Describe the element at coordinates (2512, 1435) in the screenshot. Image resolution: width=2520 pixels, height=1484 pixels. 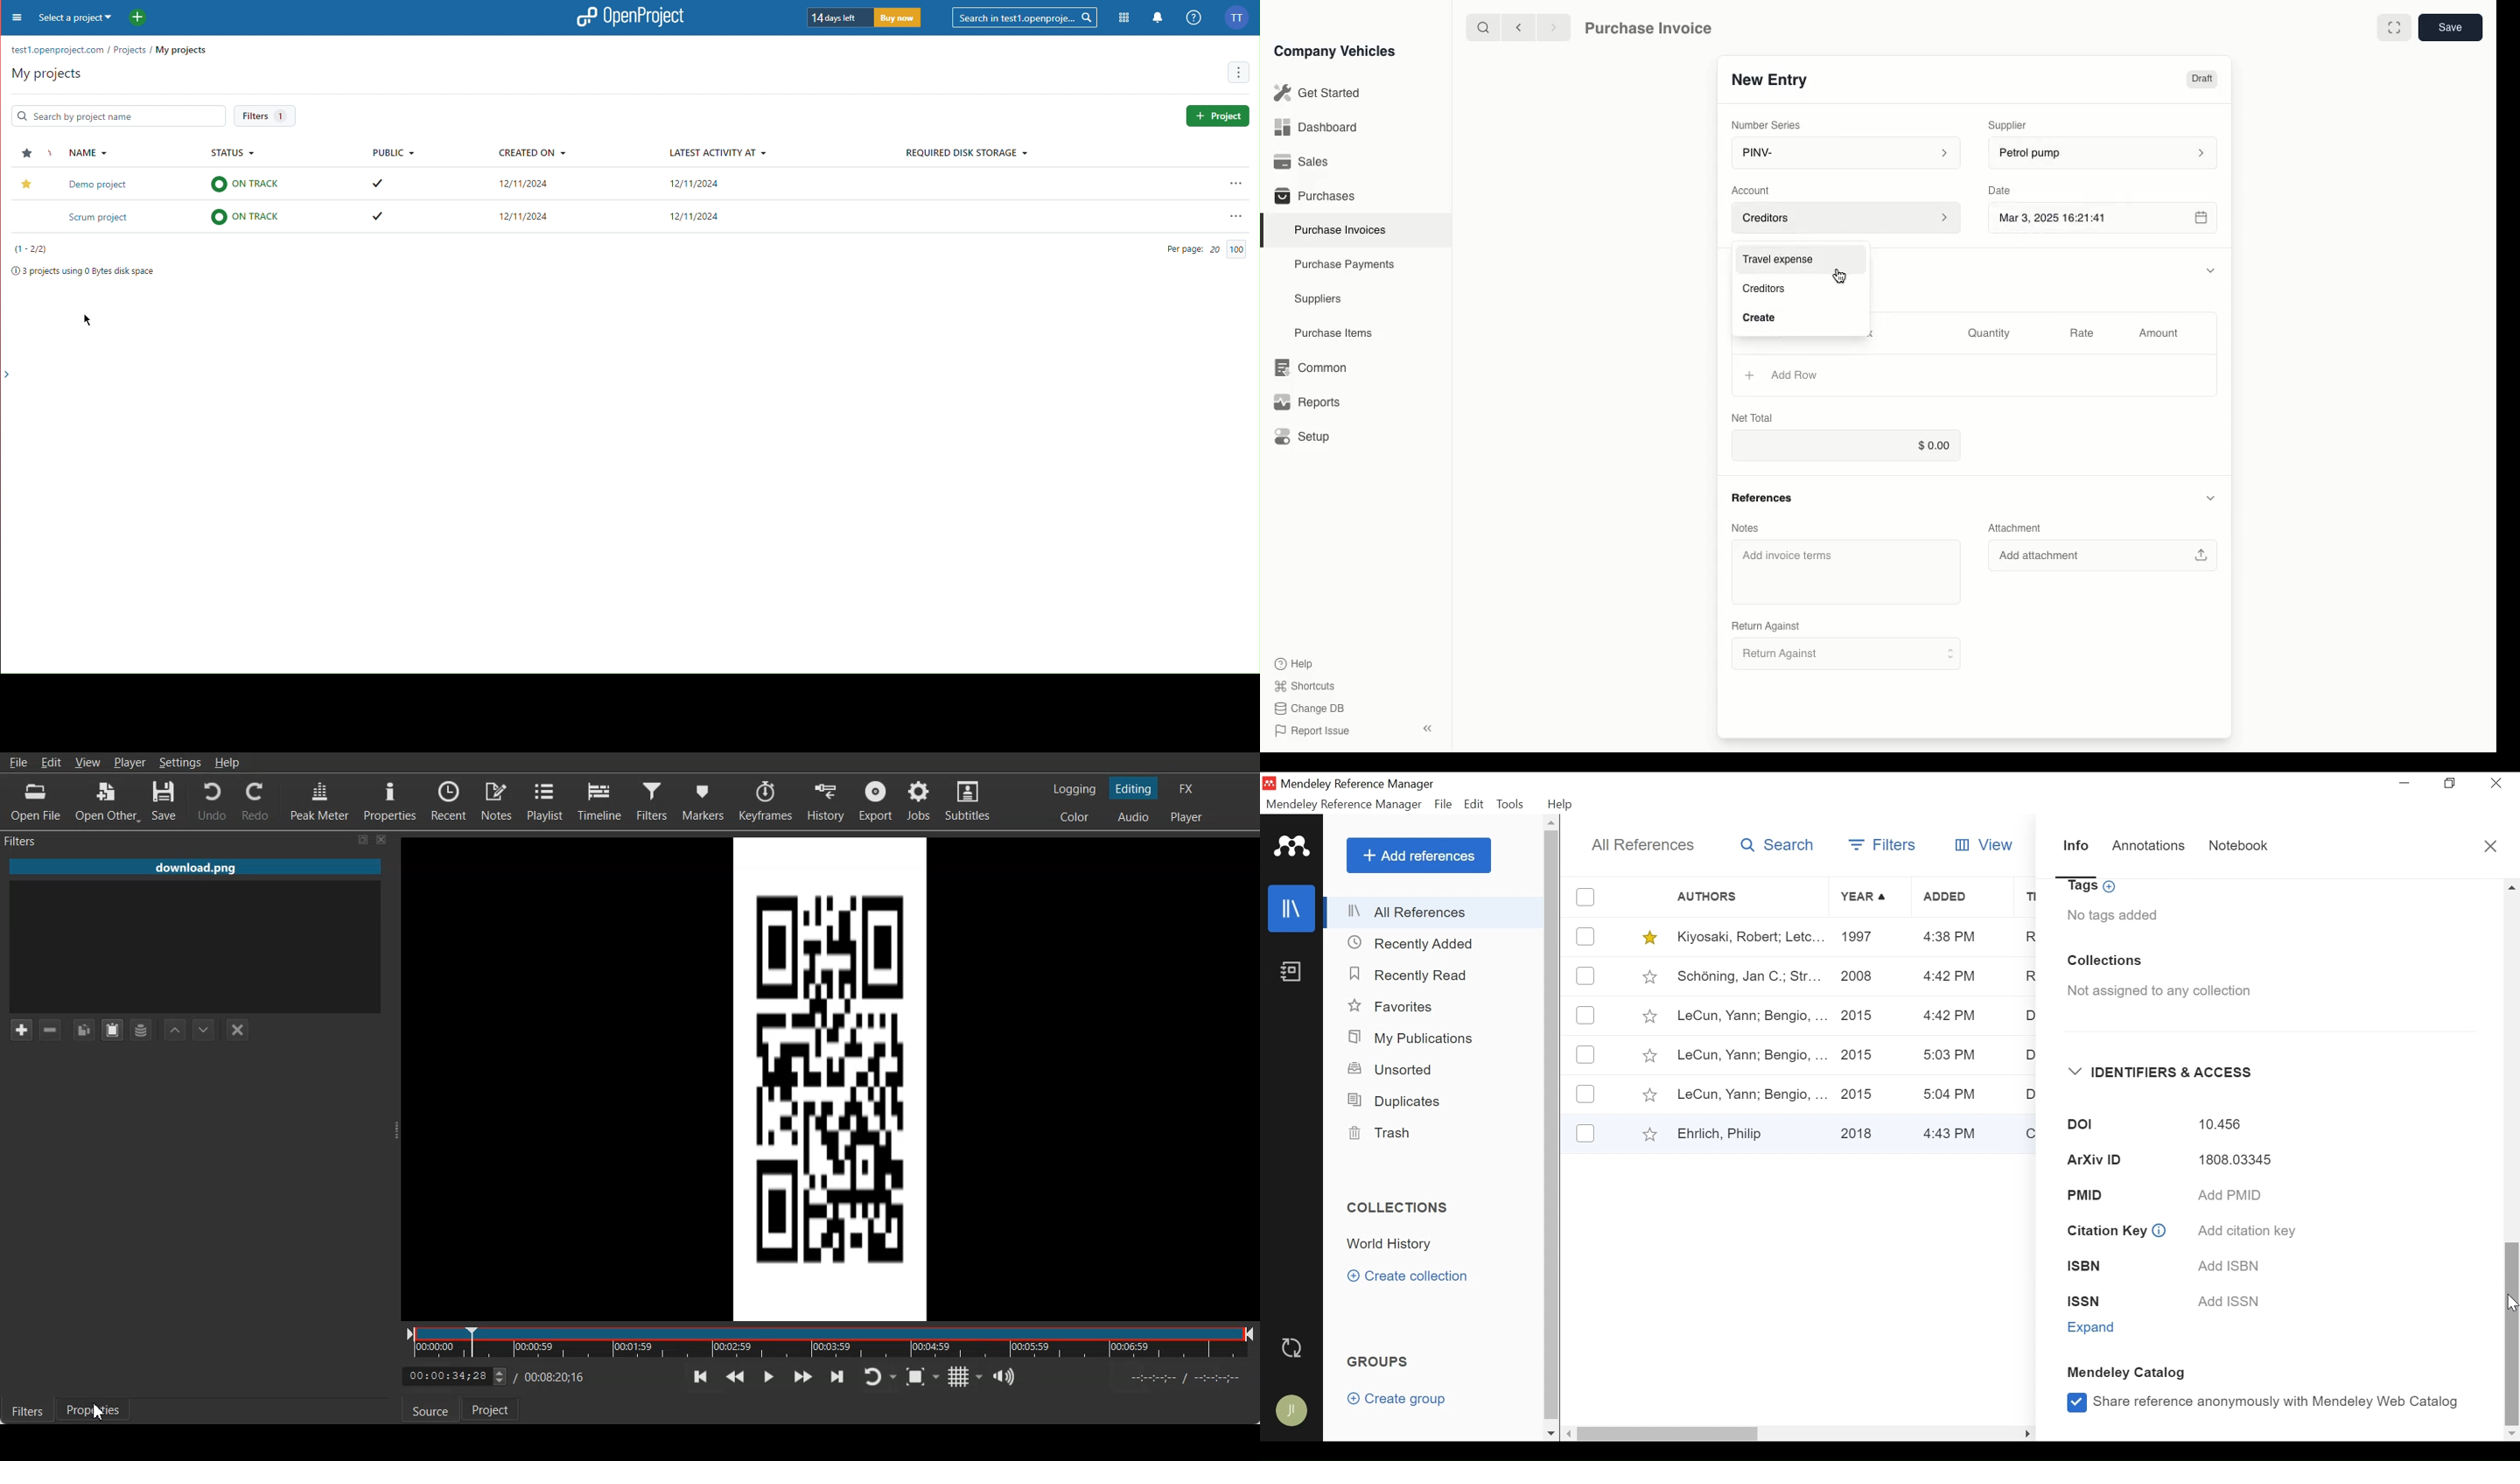
I see `scroll down` at that location.